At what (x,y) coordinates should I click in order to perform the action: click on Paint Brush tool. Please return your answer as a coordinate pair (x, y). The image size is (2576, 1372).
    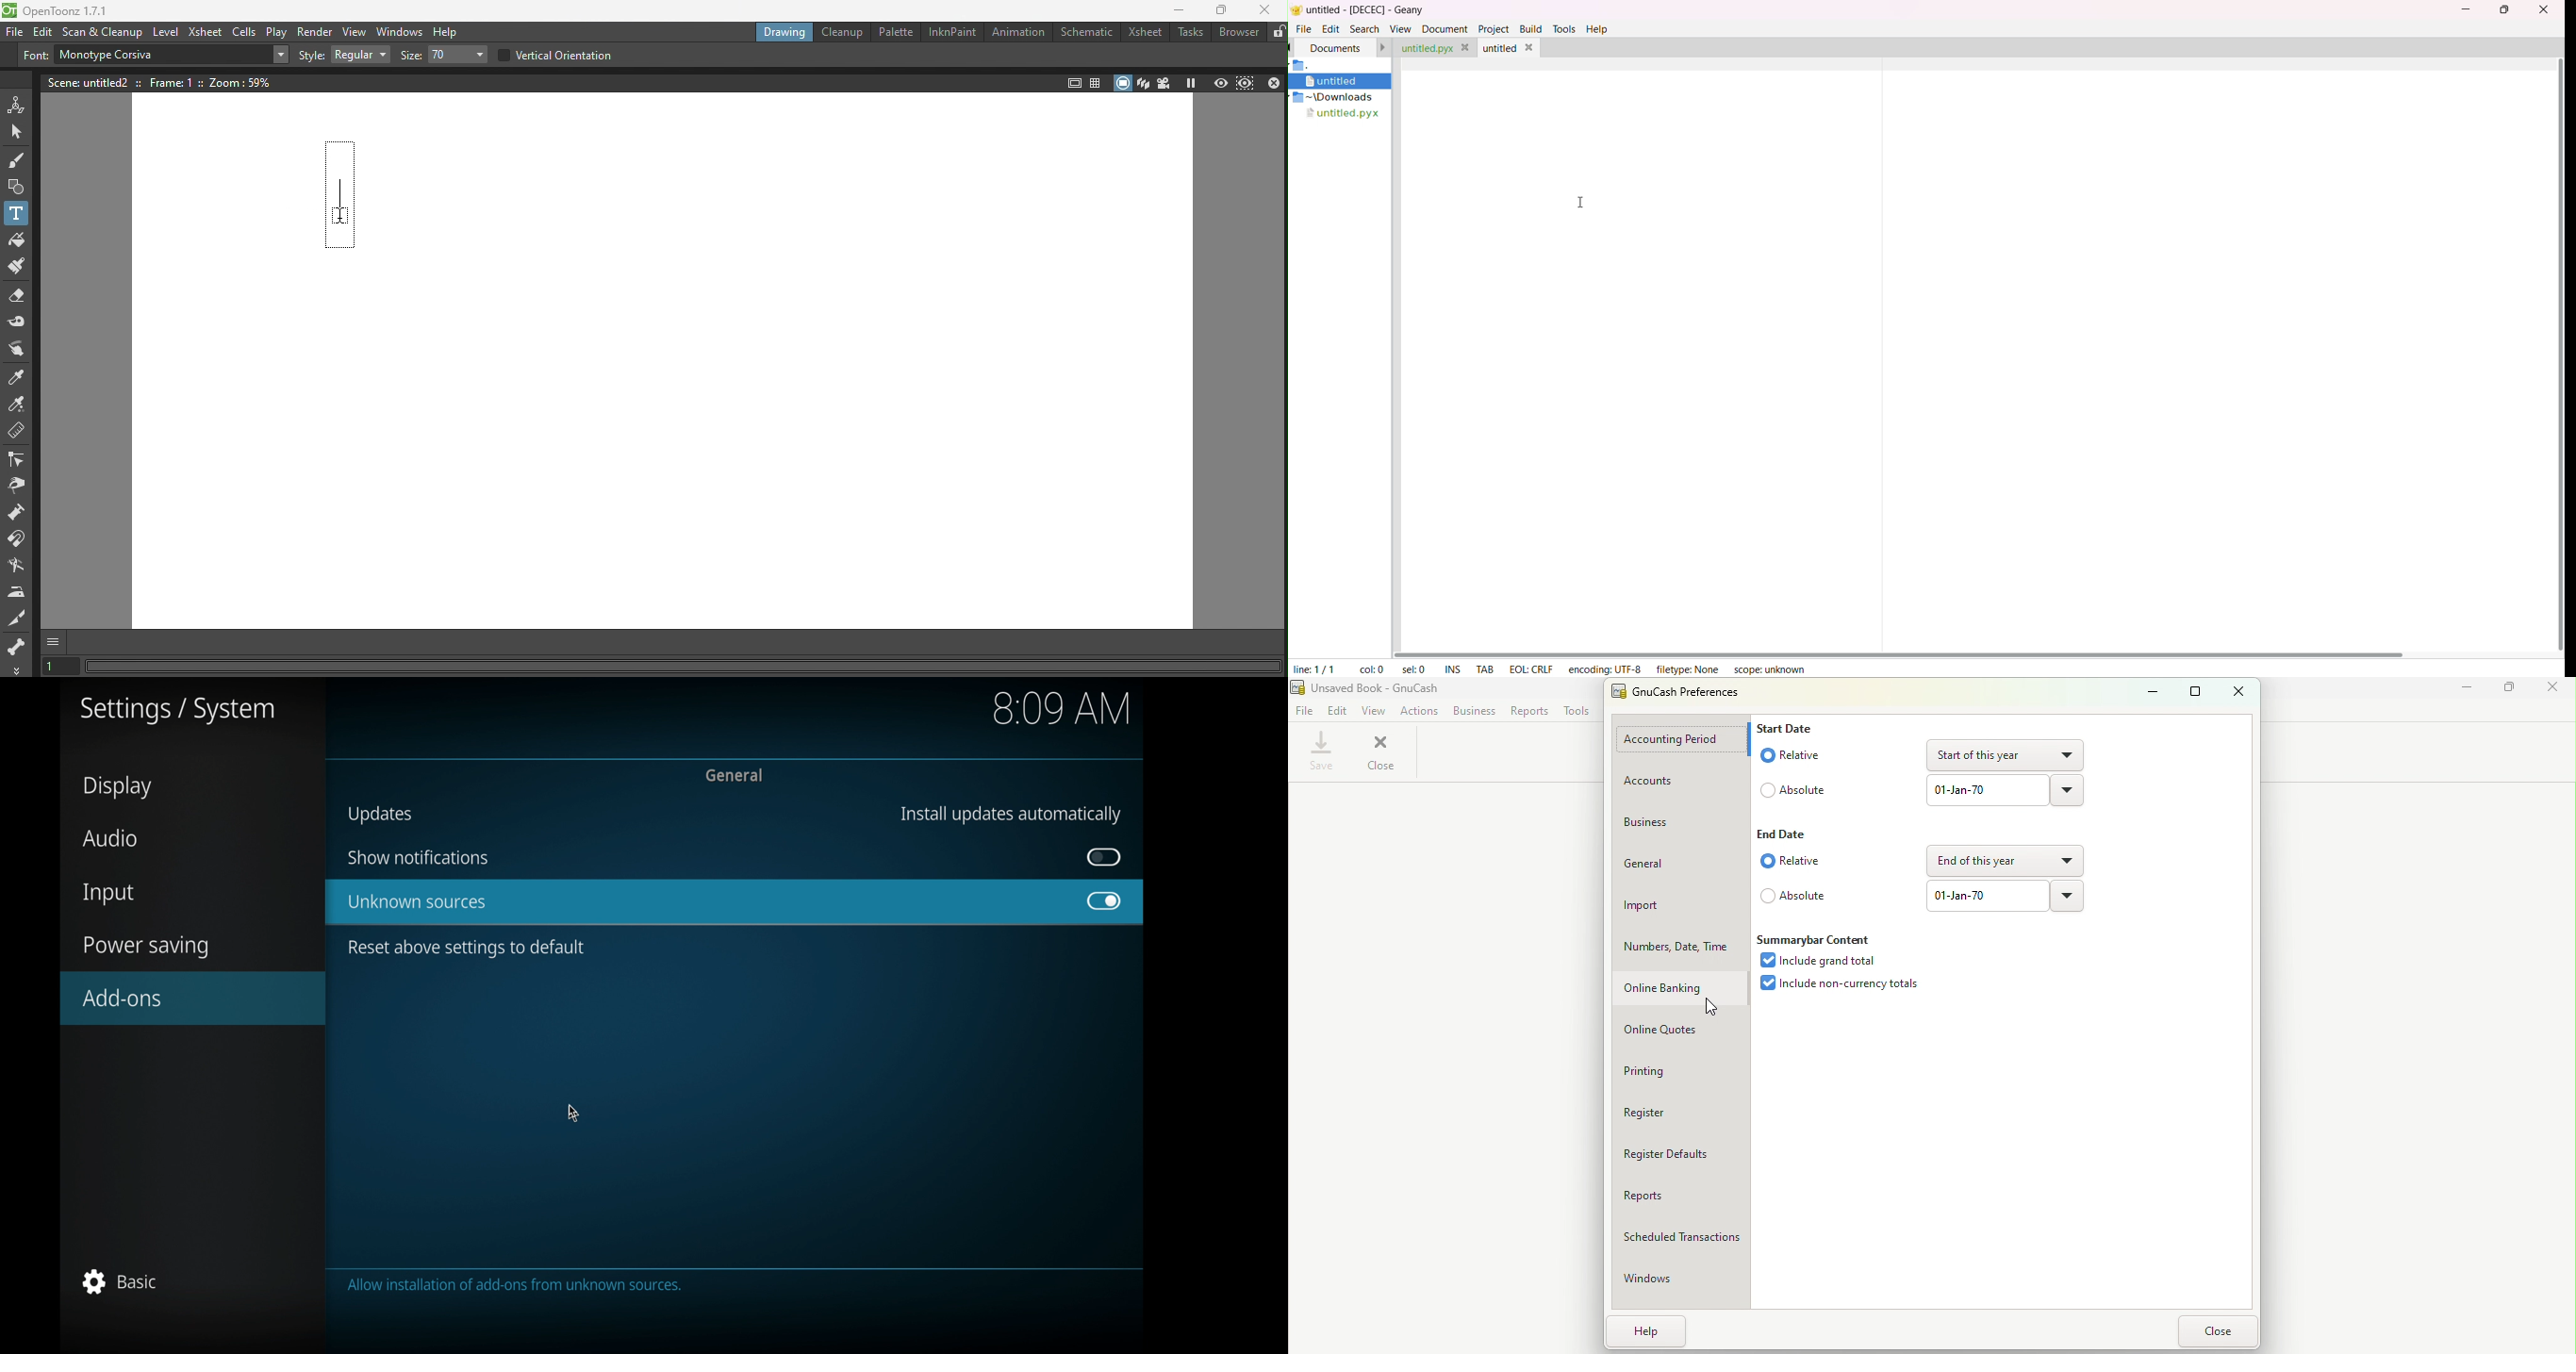
    Looking at the image, I should click on (20, 267).